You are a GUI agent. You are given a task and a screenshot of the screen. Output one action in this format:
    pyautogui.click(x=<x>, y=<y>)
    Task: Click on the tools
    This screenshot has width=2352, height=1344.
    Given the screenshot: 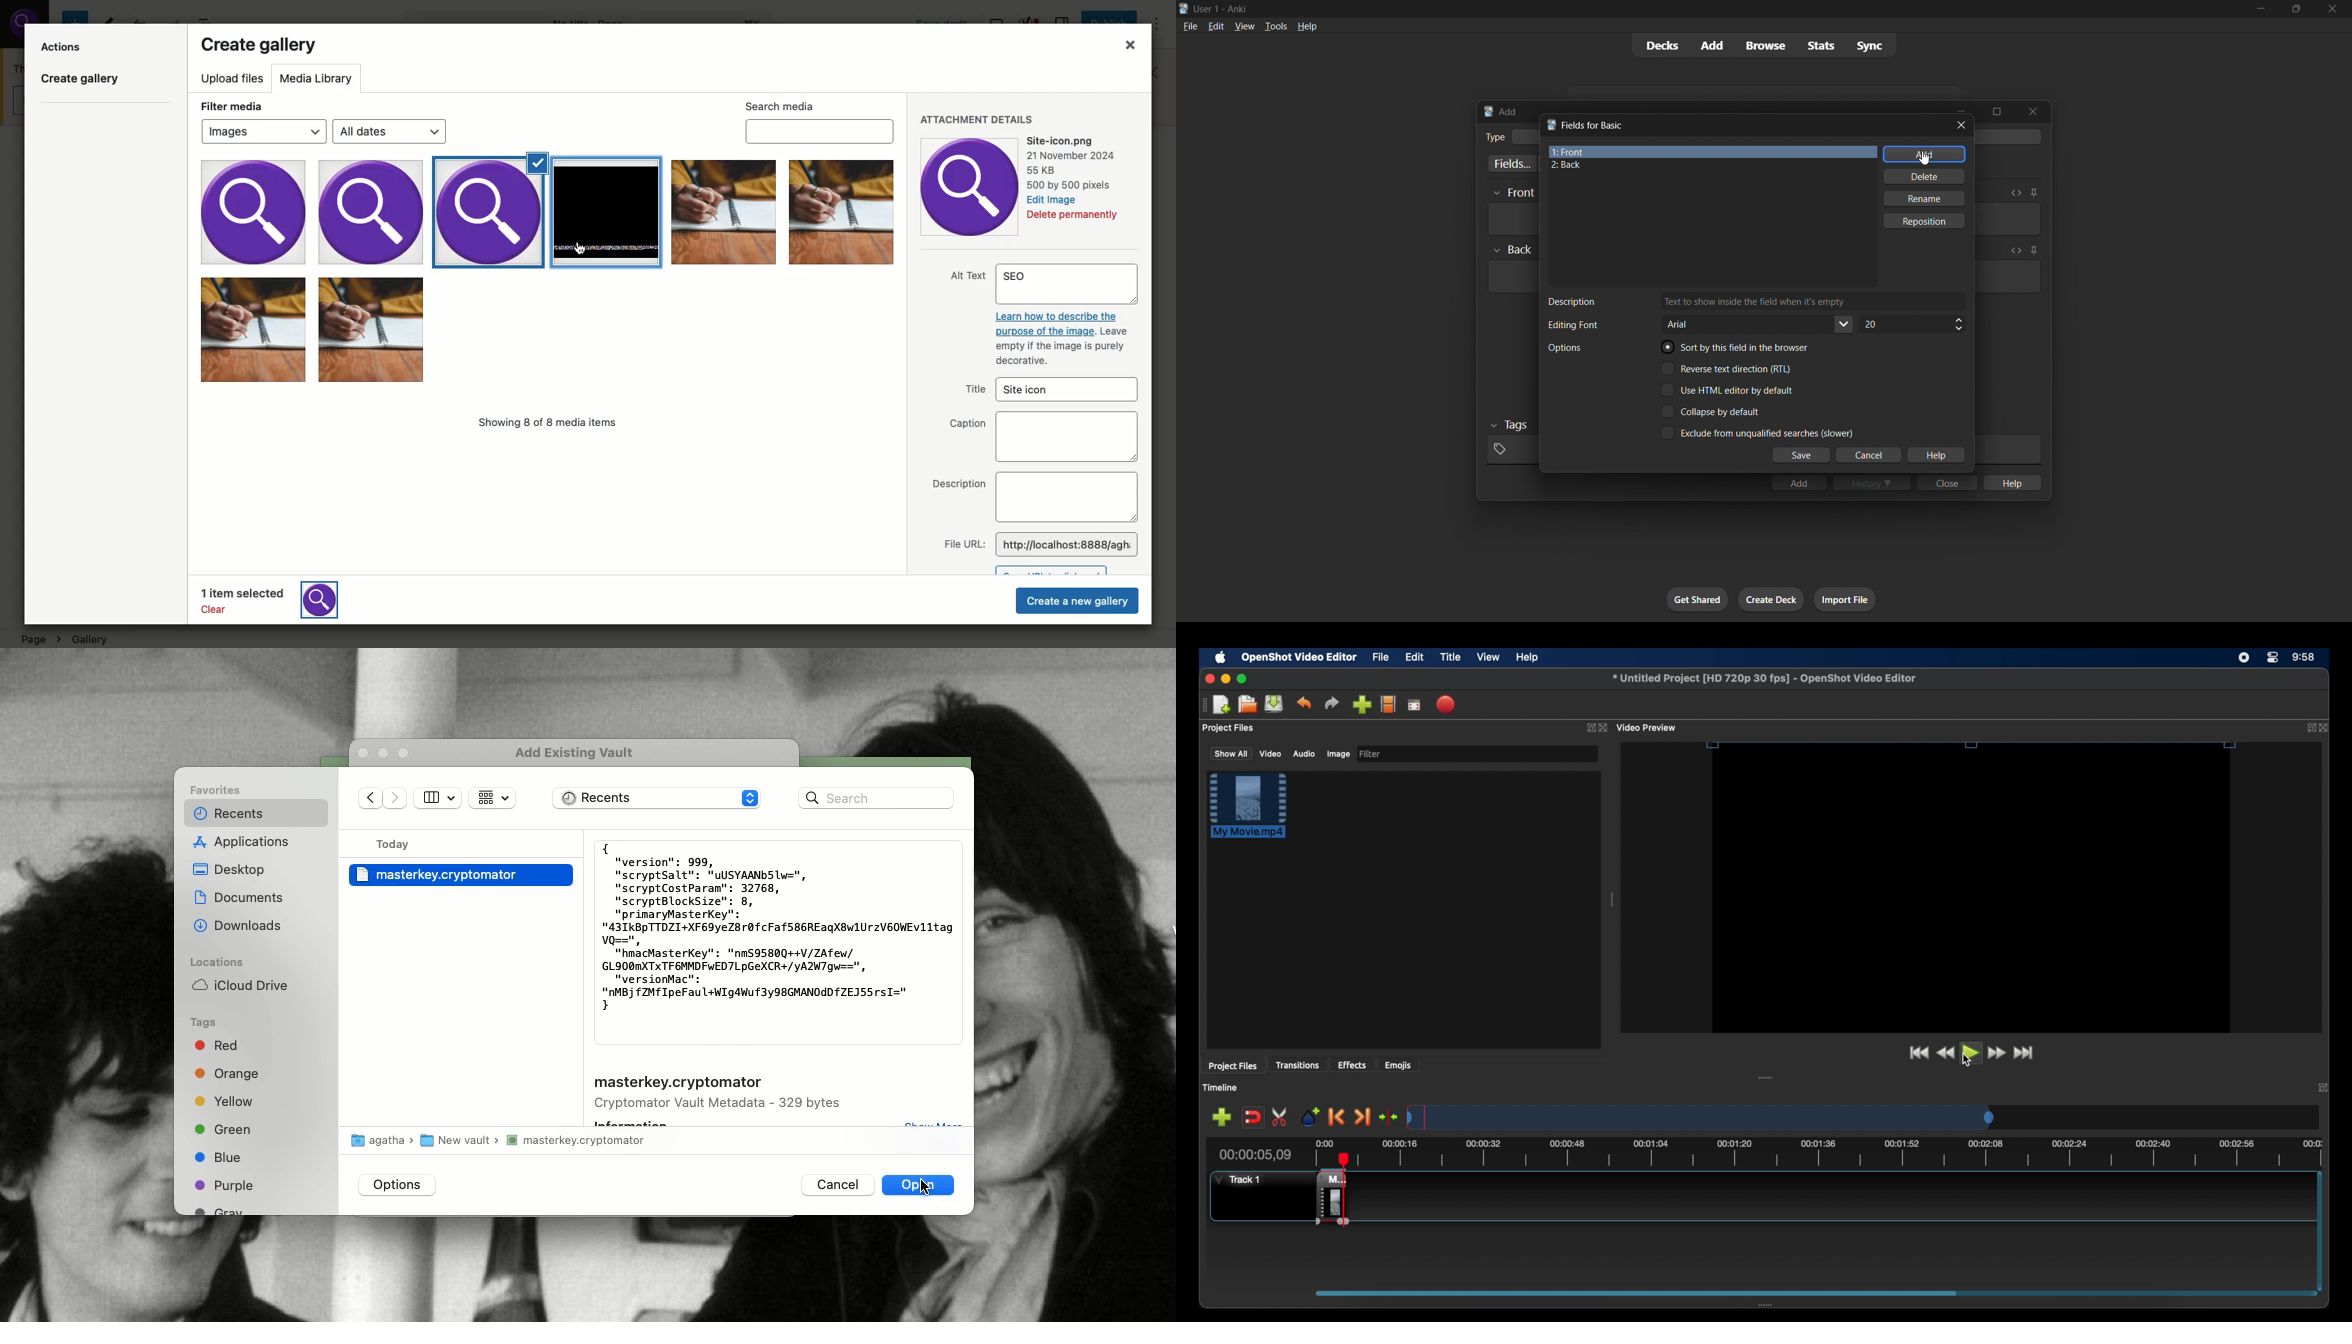 What is the action you would take?
    pyautogui.click(x=1275, y=26)
    